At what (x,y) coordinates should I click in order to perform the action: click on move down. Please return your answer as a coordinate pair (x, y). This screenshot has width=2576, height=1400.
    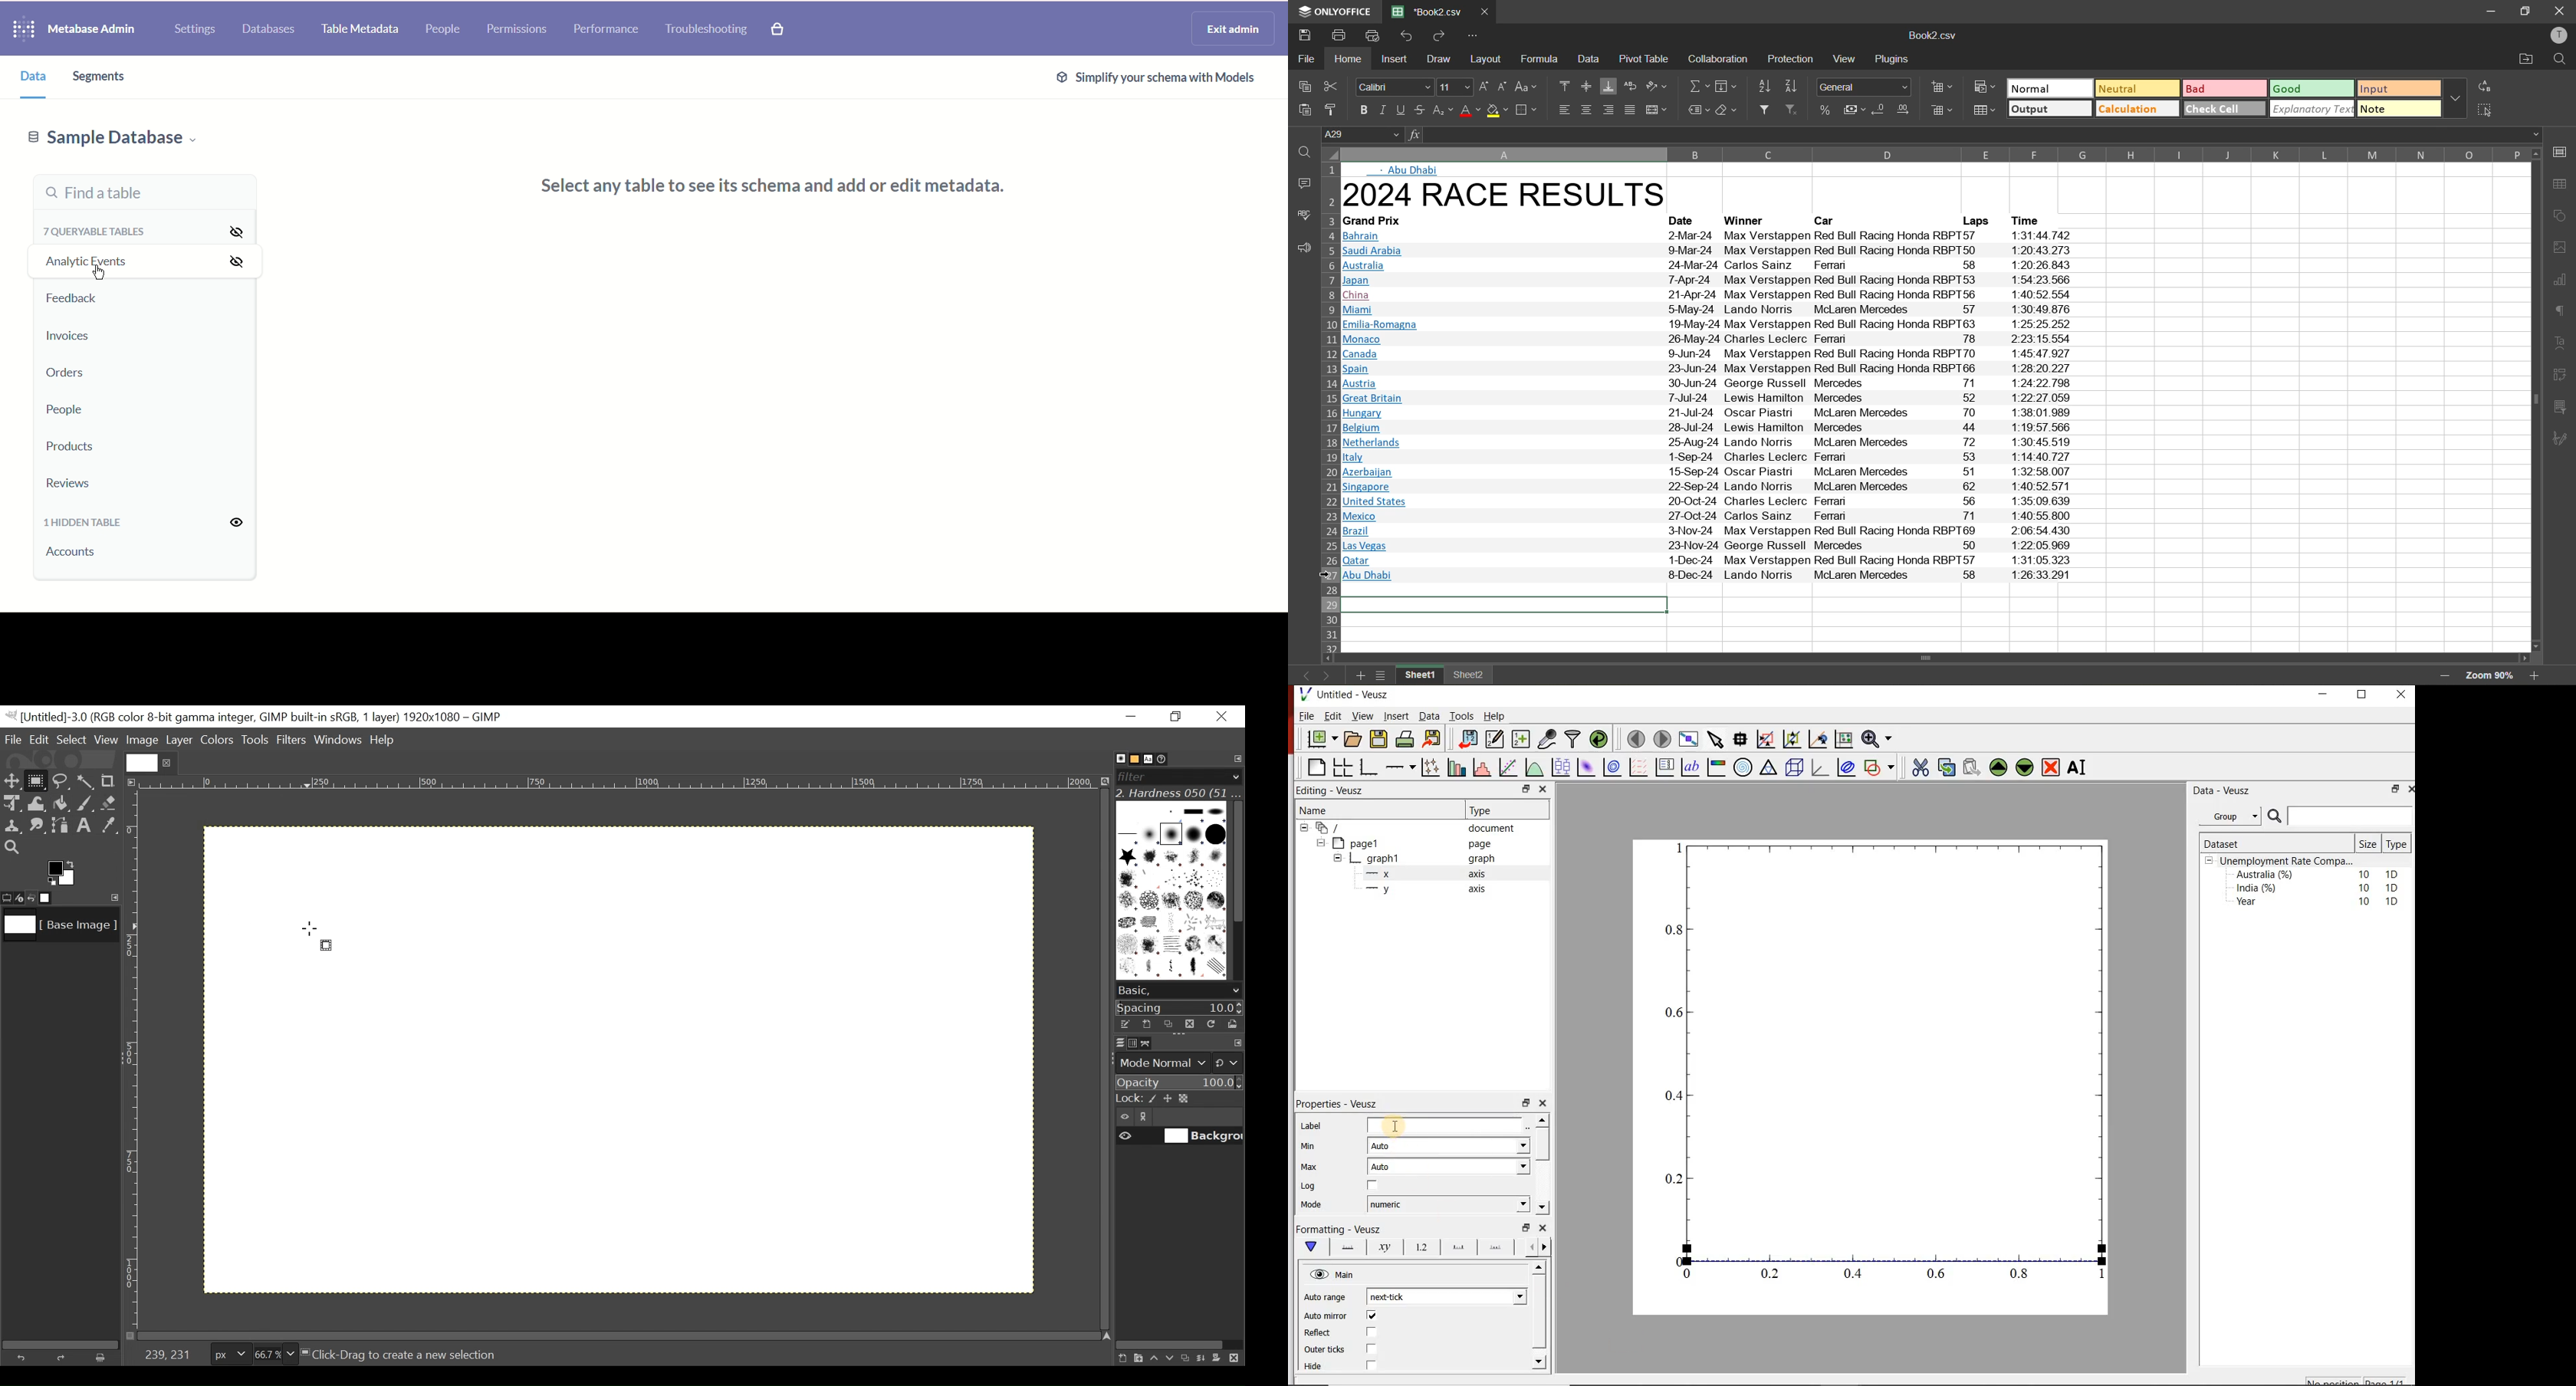
    Looking at the image, I should click on (2532, 647).